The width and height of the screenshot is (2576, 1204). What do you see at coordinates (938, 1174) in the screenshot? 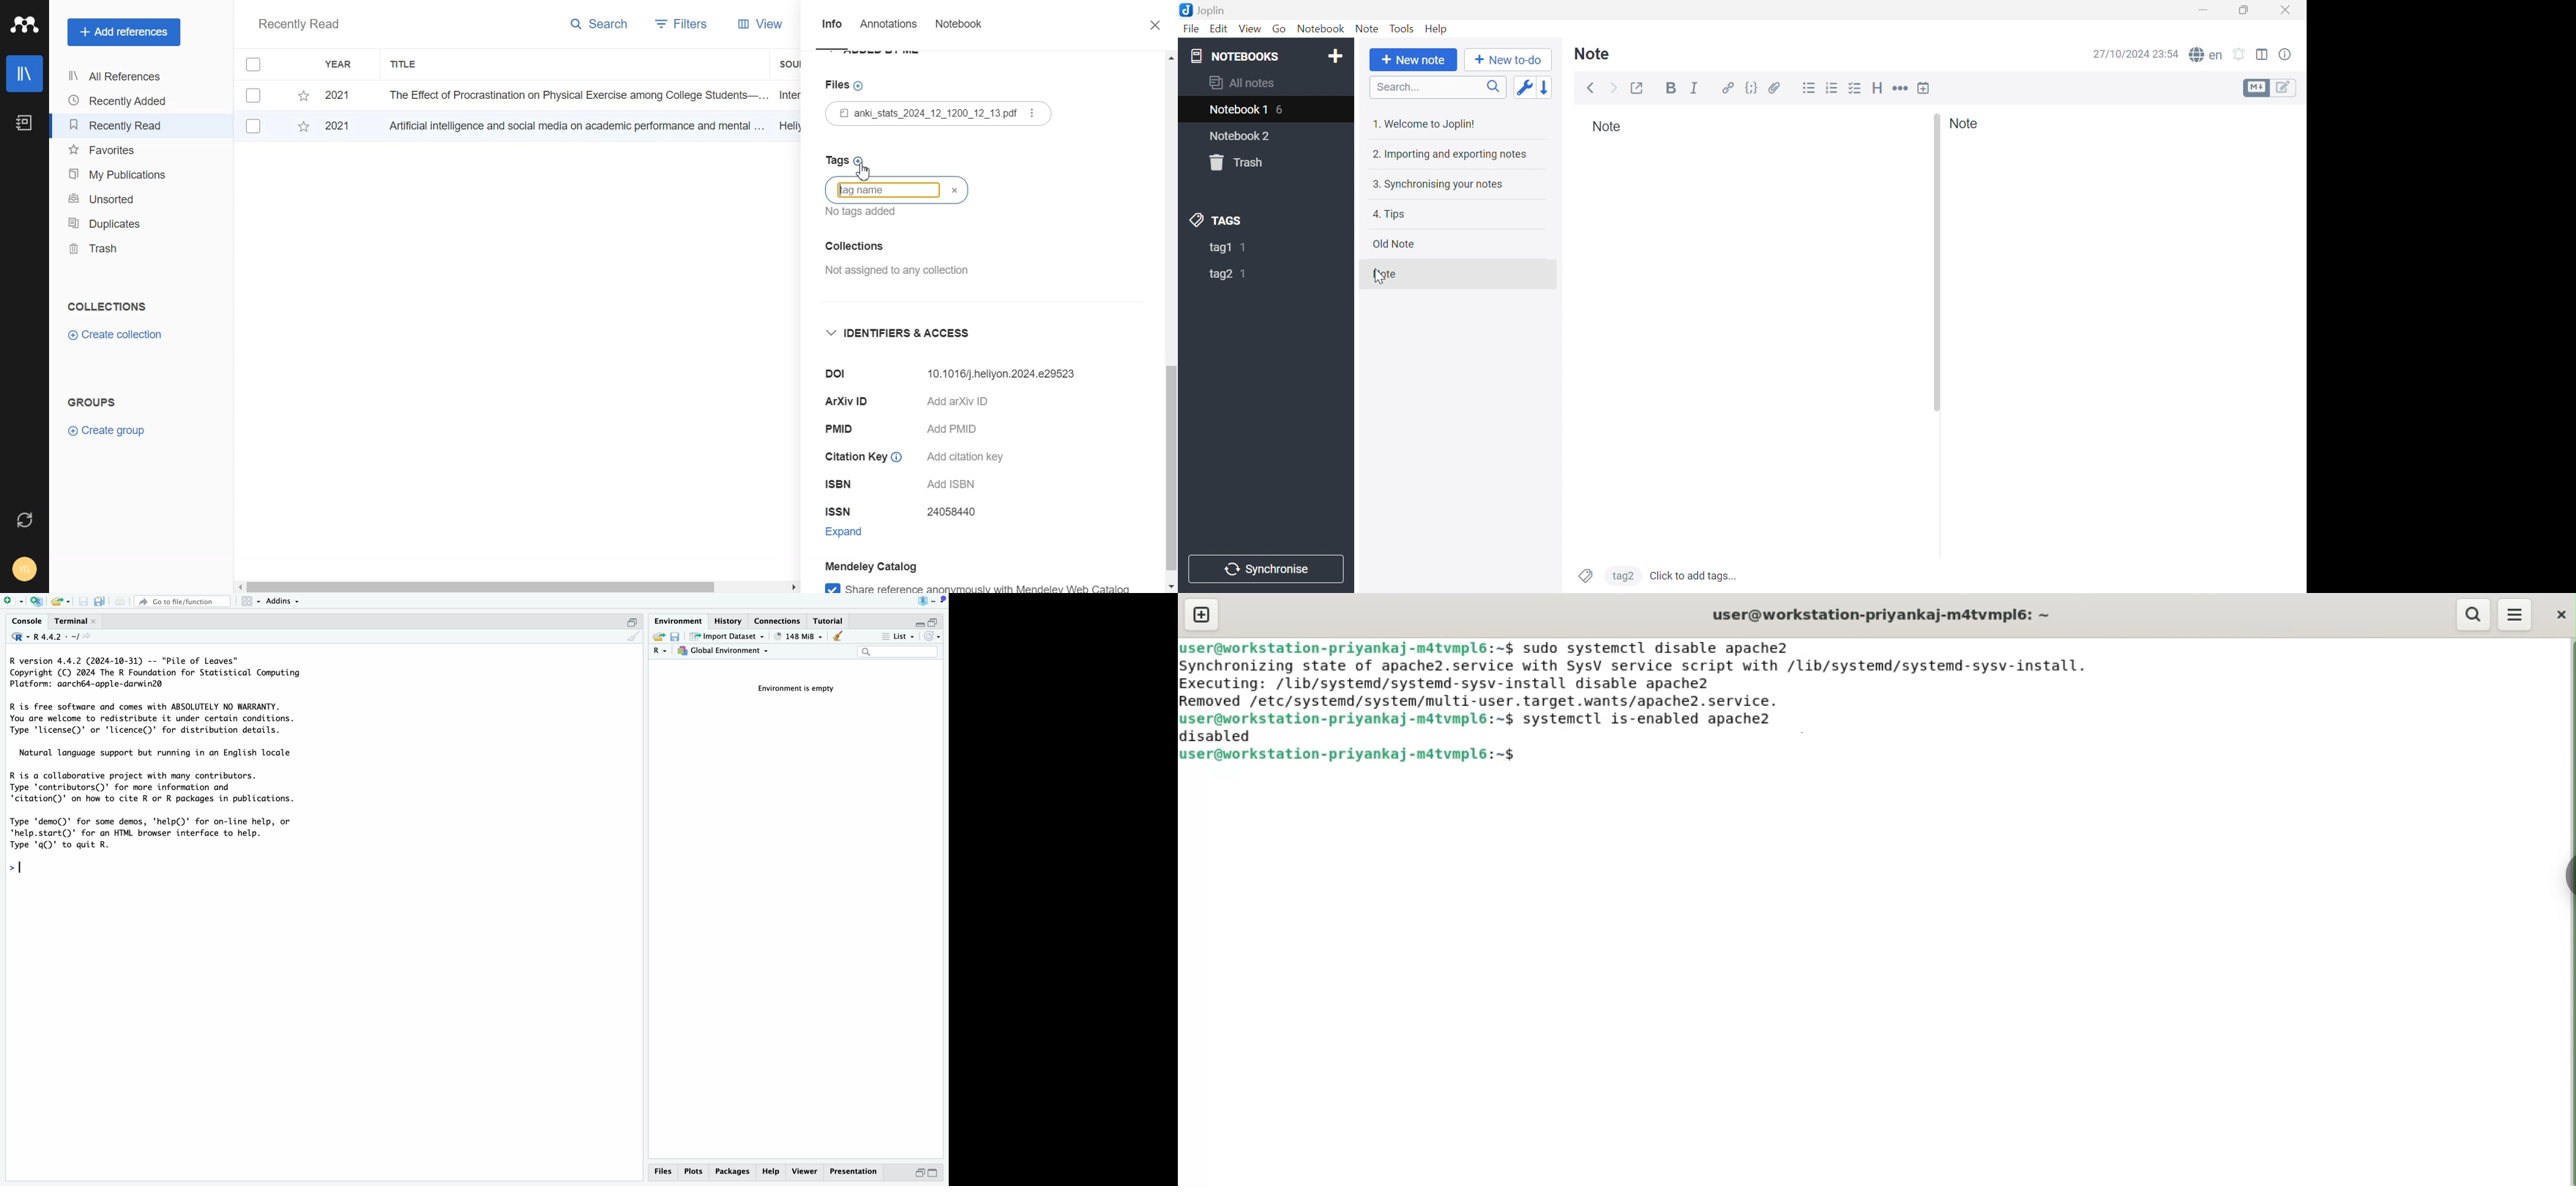
I see `maximize` at bounding box center [938, 1174].